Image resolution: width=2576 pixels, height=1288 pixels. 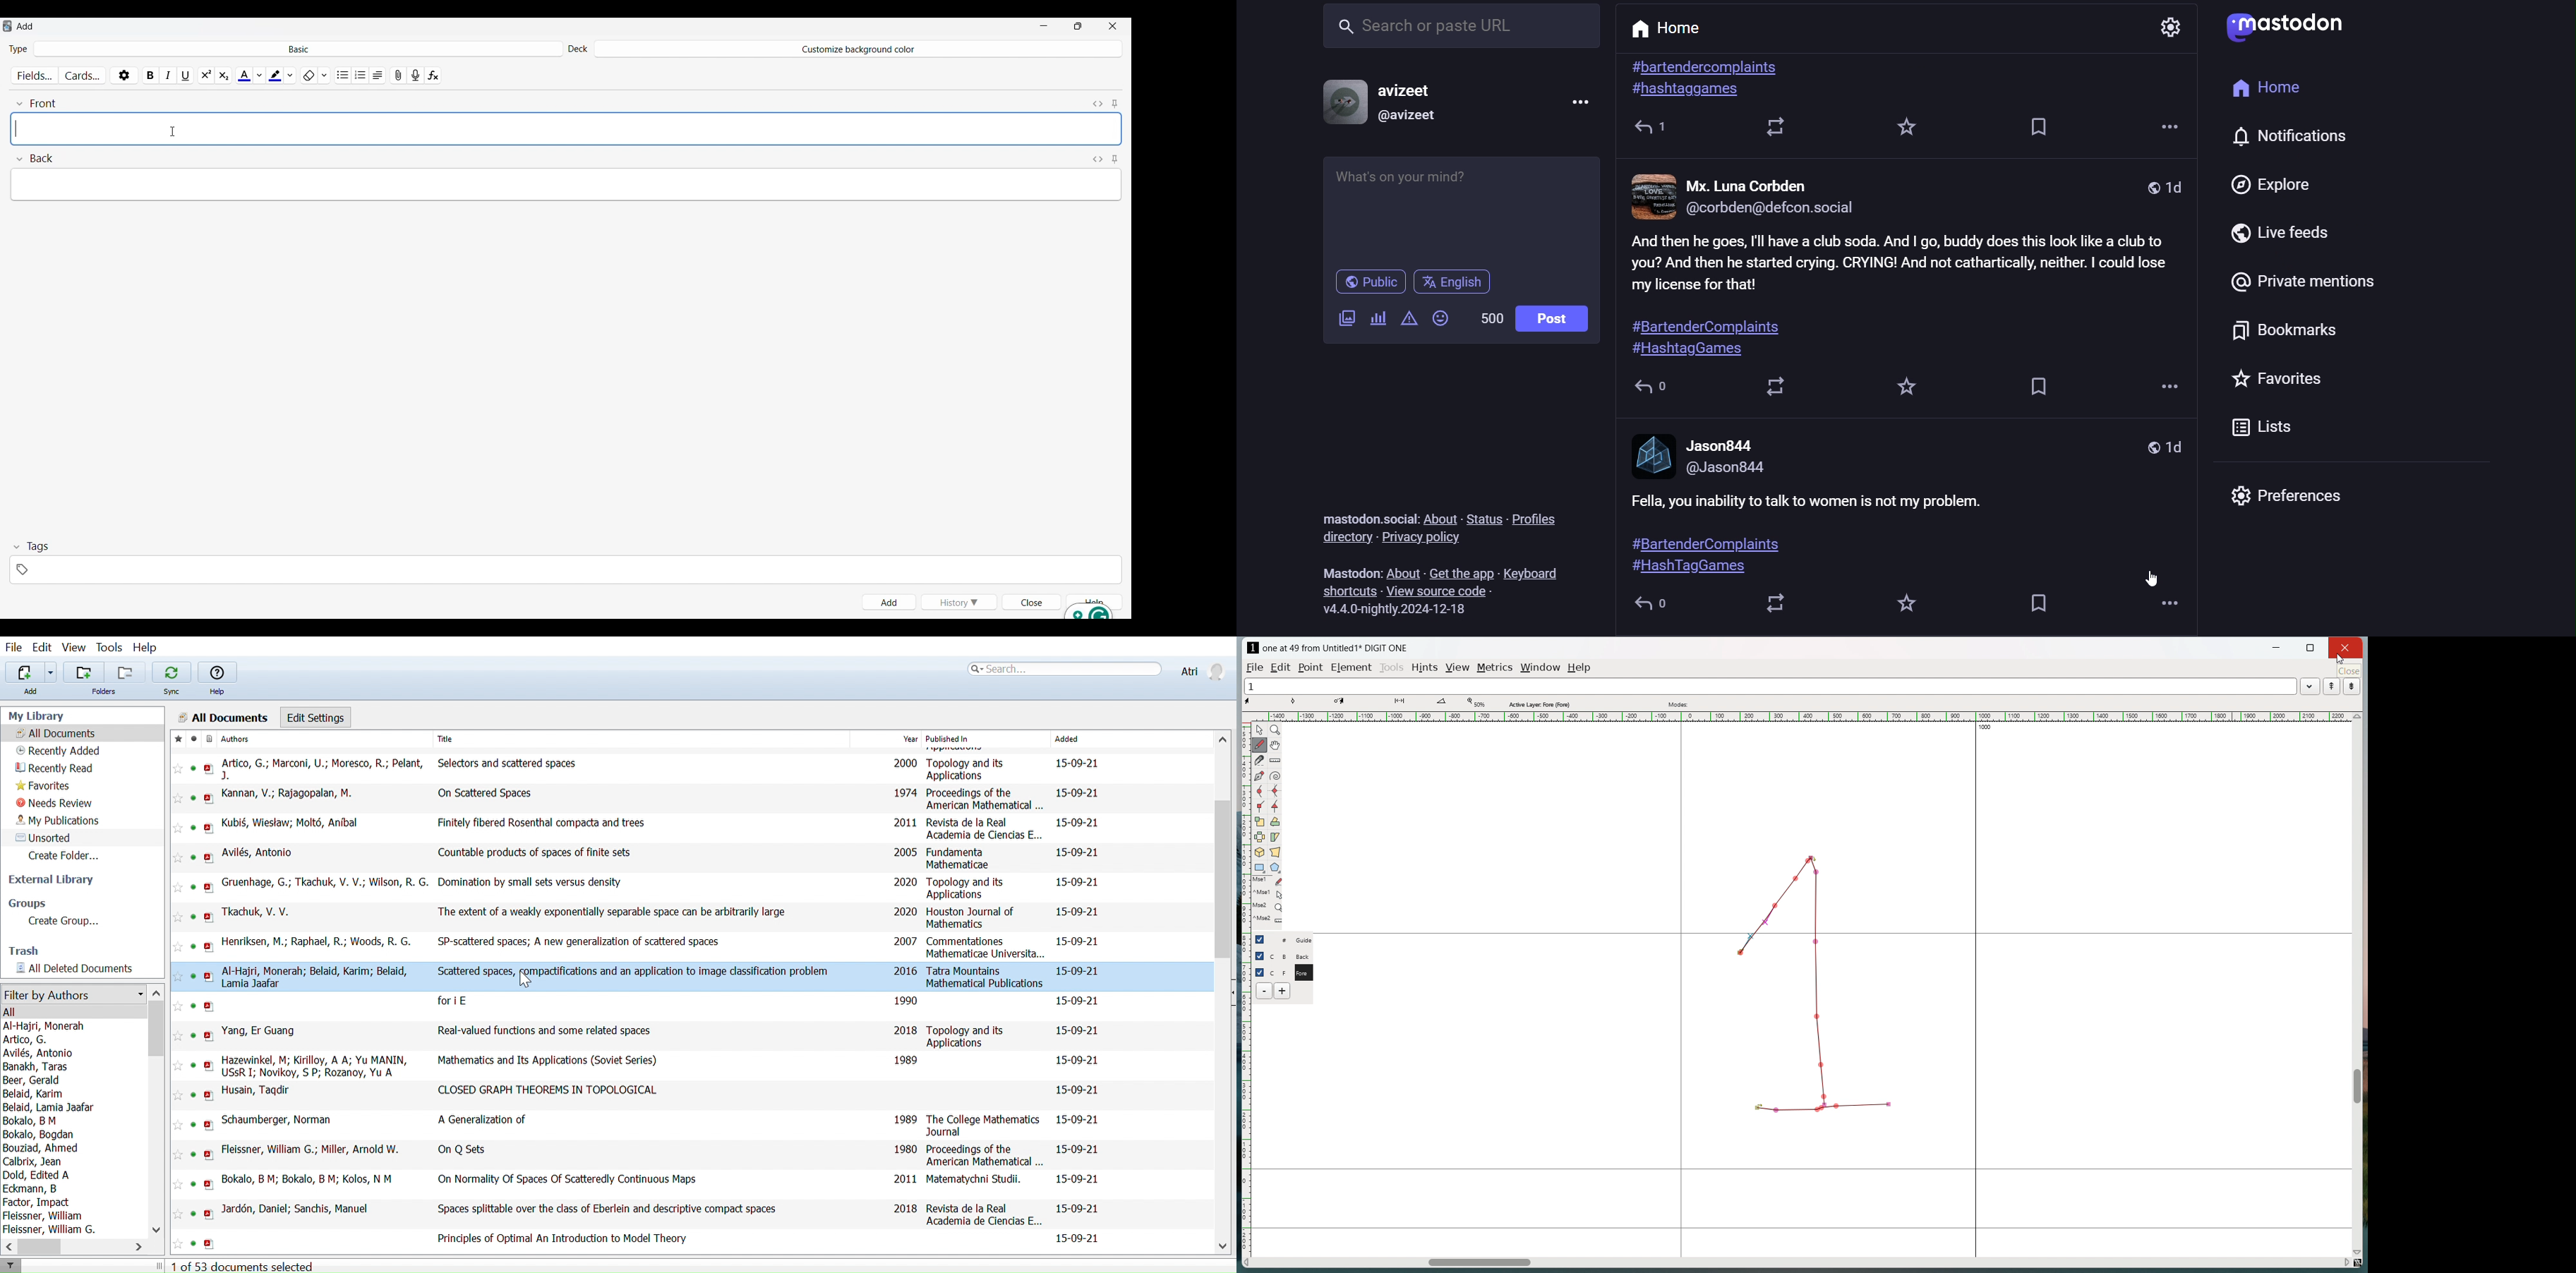 I want to click on favourite, so click(x=178, y=1127).